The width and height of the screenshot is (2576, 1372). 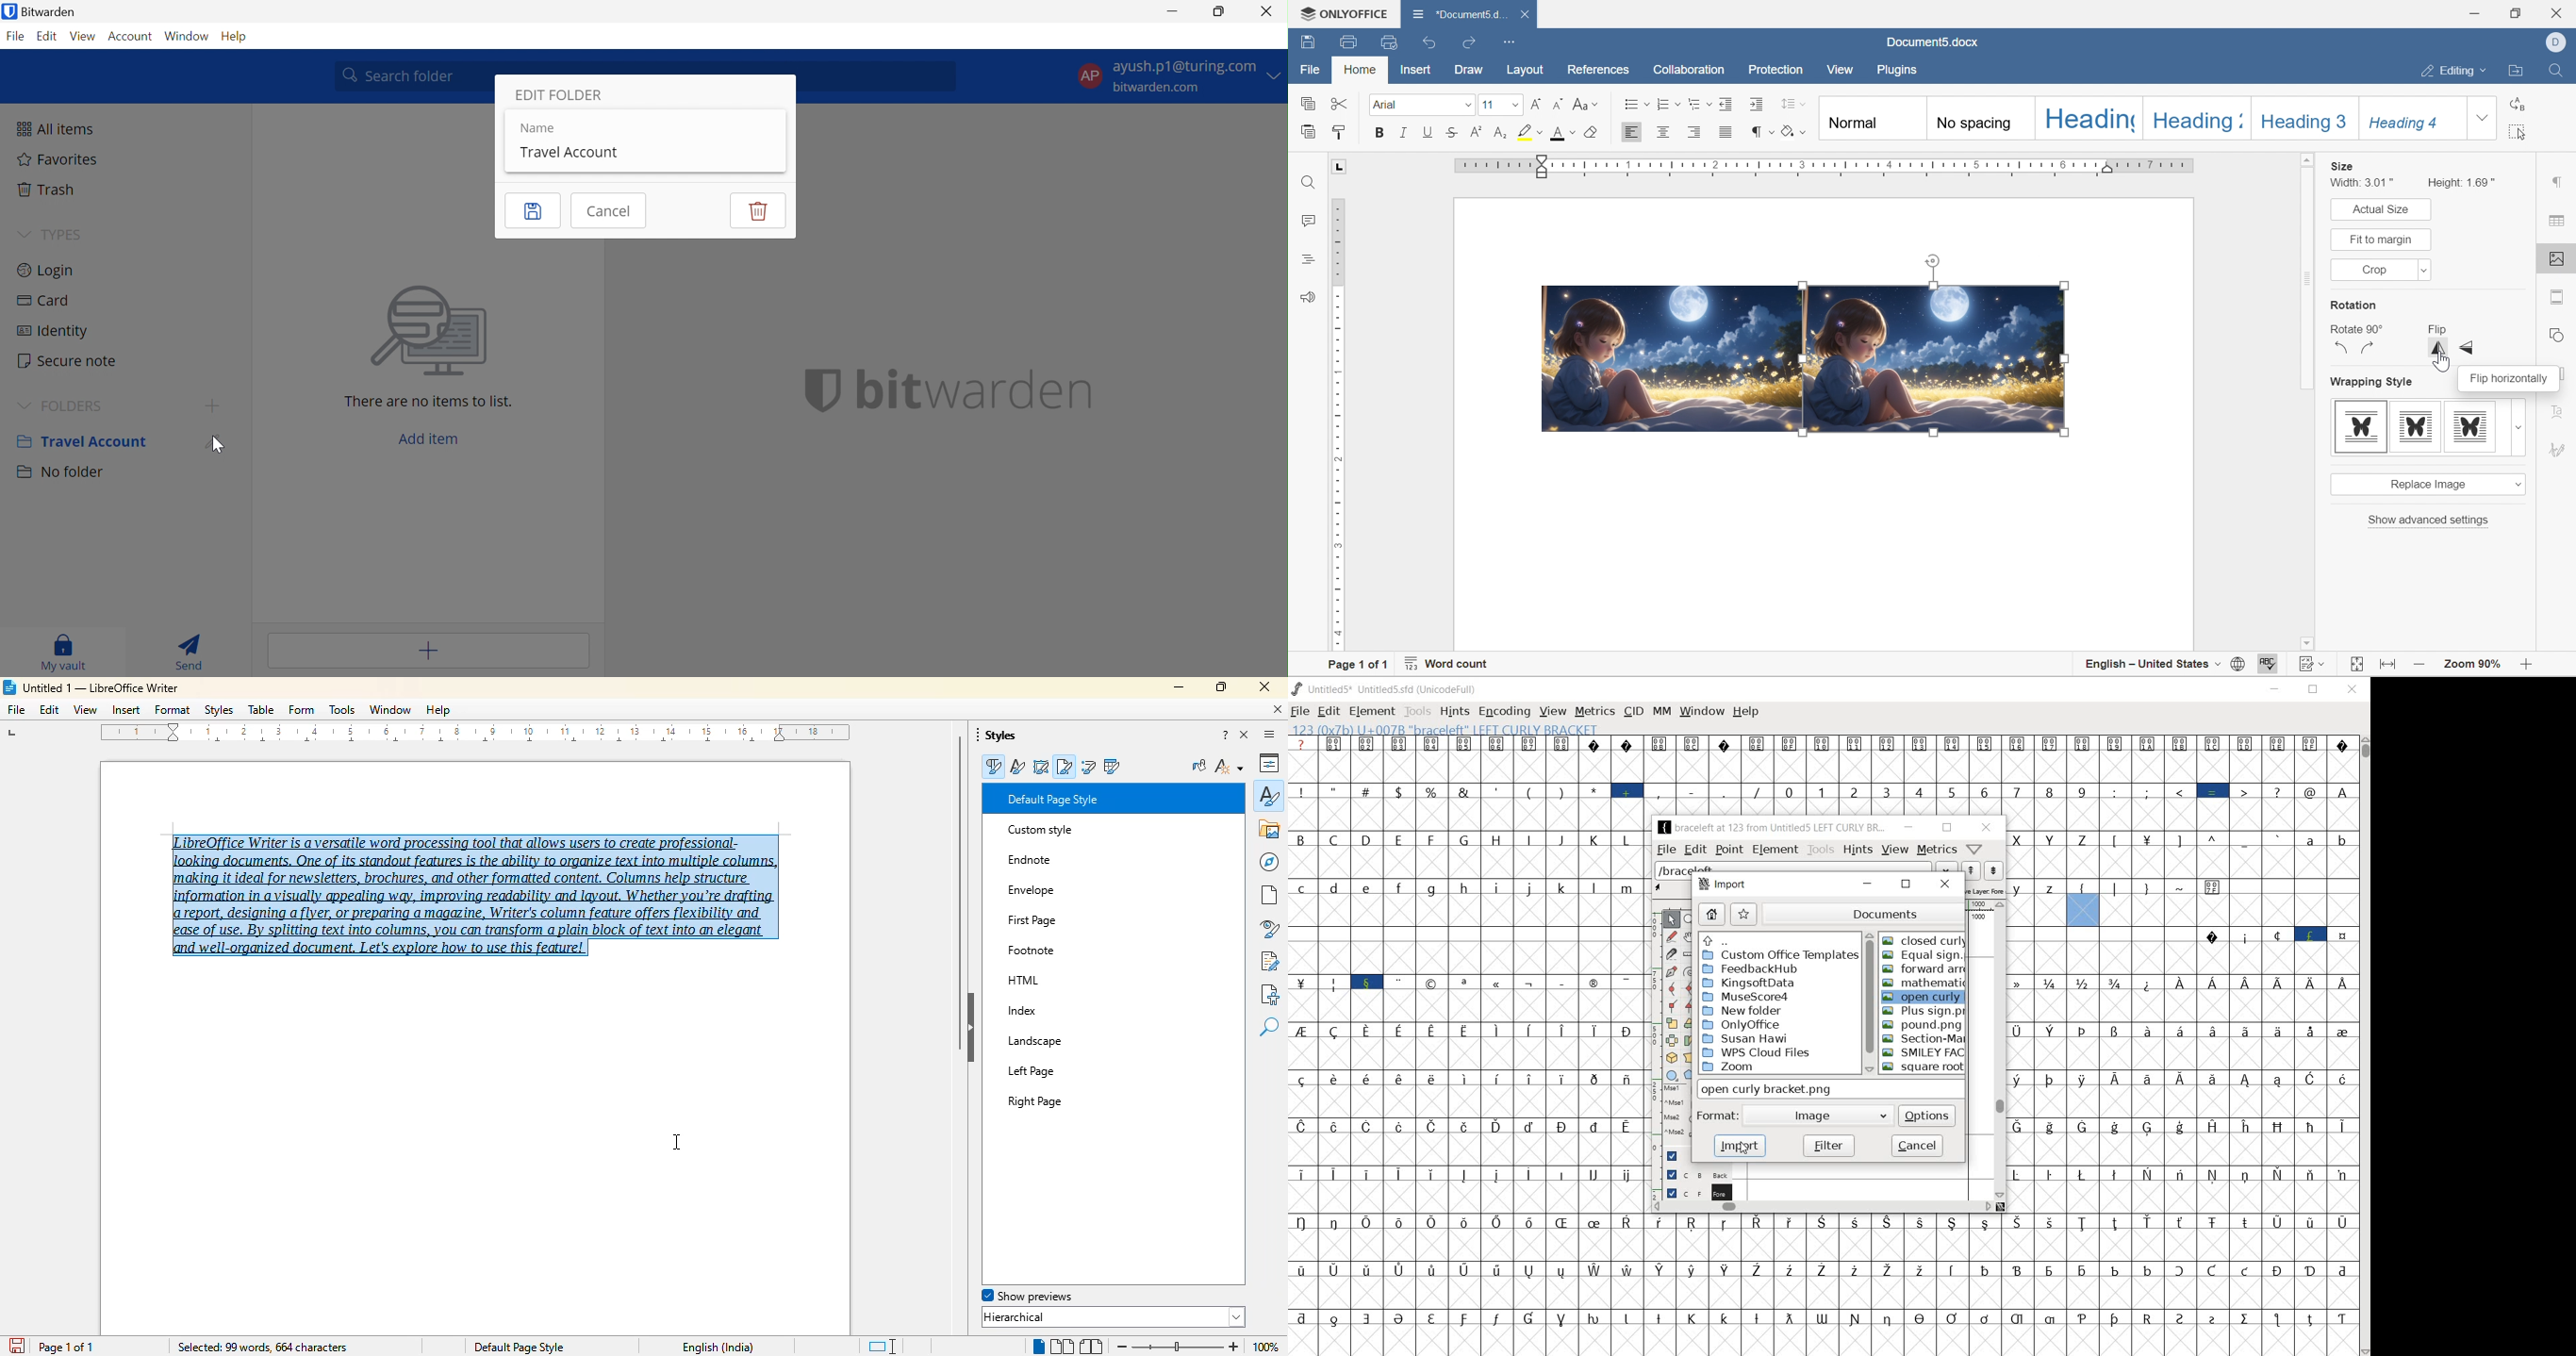 I want to click on Align left, so click(x=1632, y=131).